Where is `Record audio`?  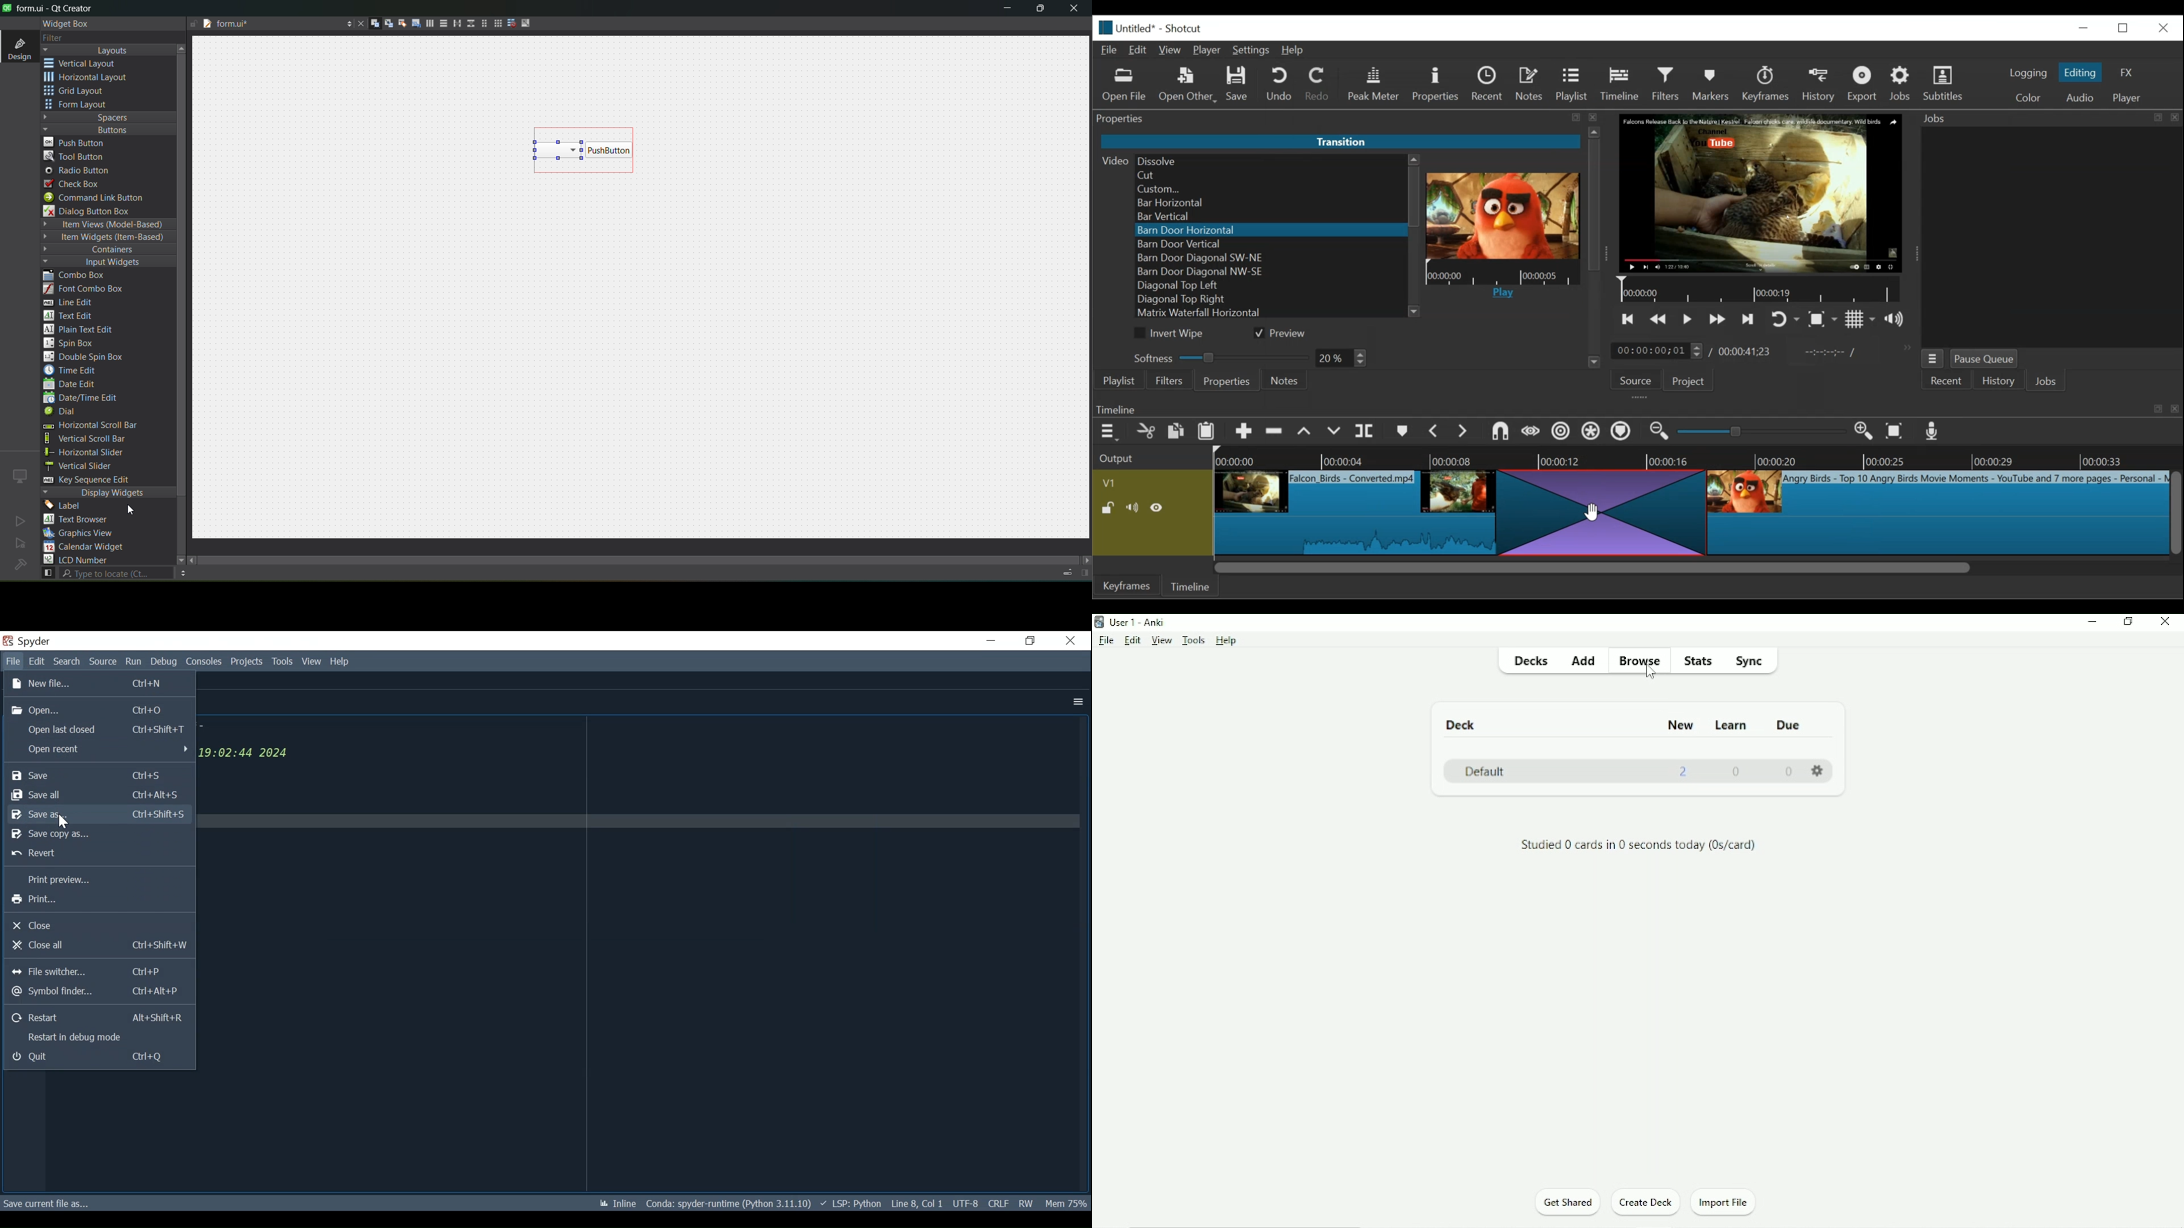 Record audio is located at coordinates (1931, 430).